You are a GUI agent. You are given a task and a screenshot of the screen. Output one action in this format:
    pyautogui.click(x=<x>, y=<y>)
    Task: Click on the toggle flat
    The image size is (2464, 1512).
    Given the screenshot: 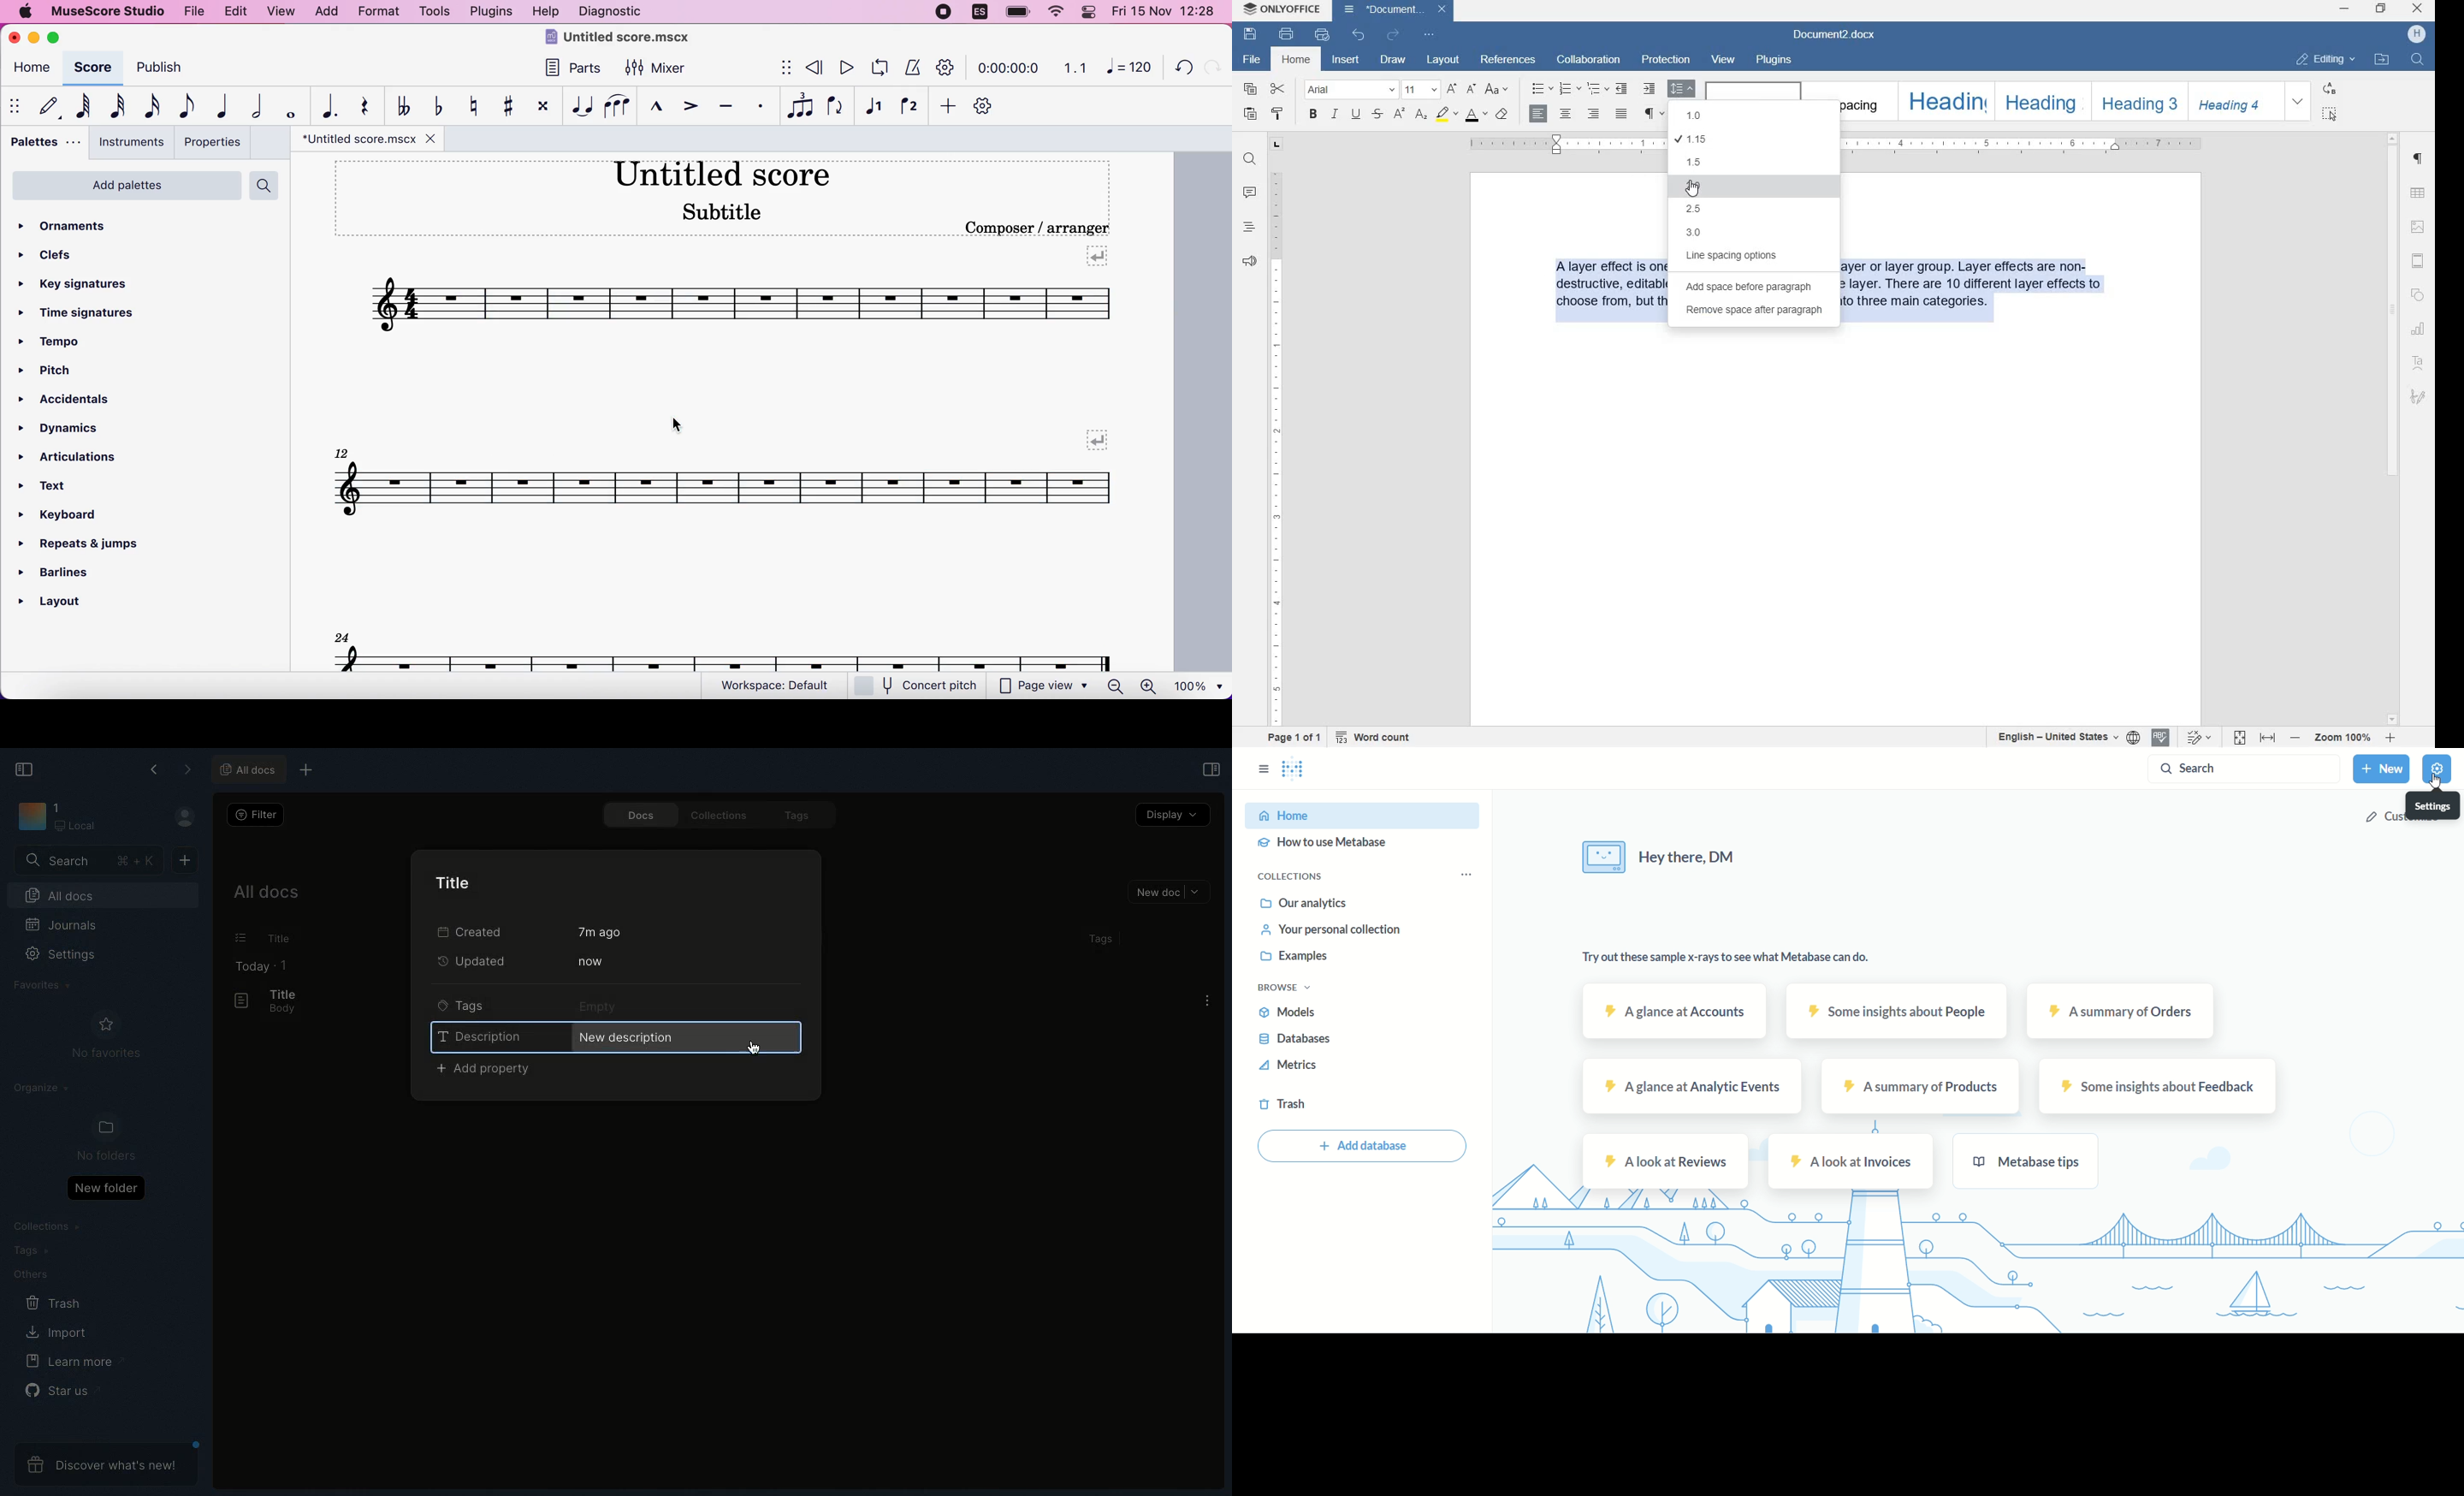 What is the action you would take?
    pyautogui.click(x=436, y=106)
    